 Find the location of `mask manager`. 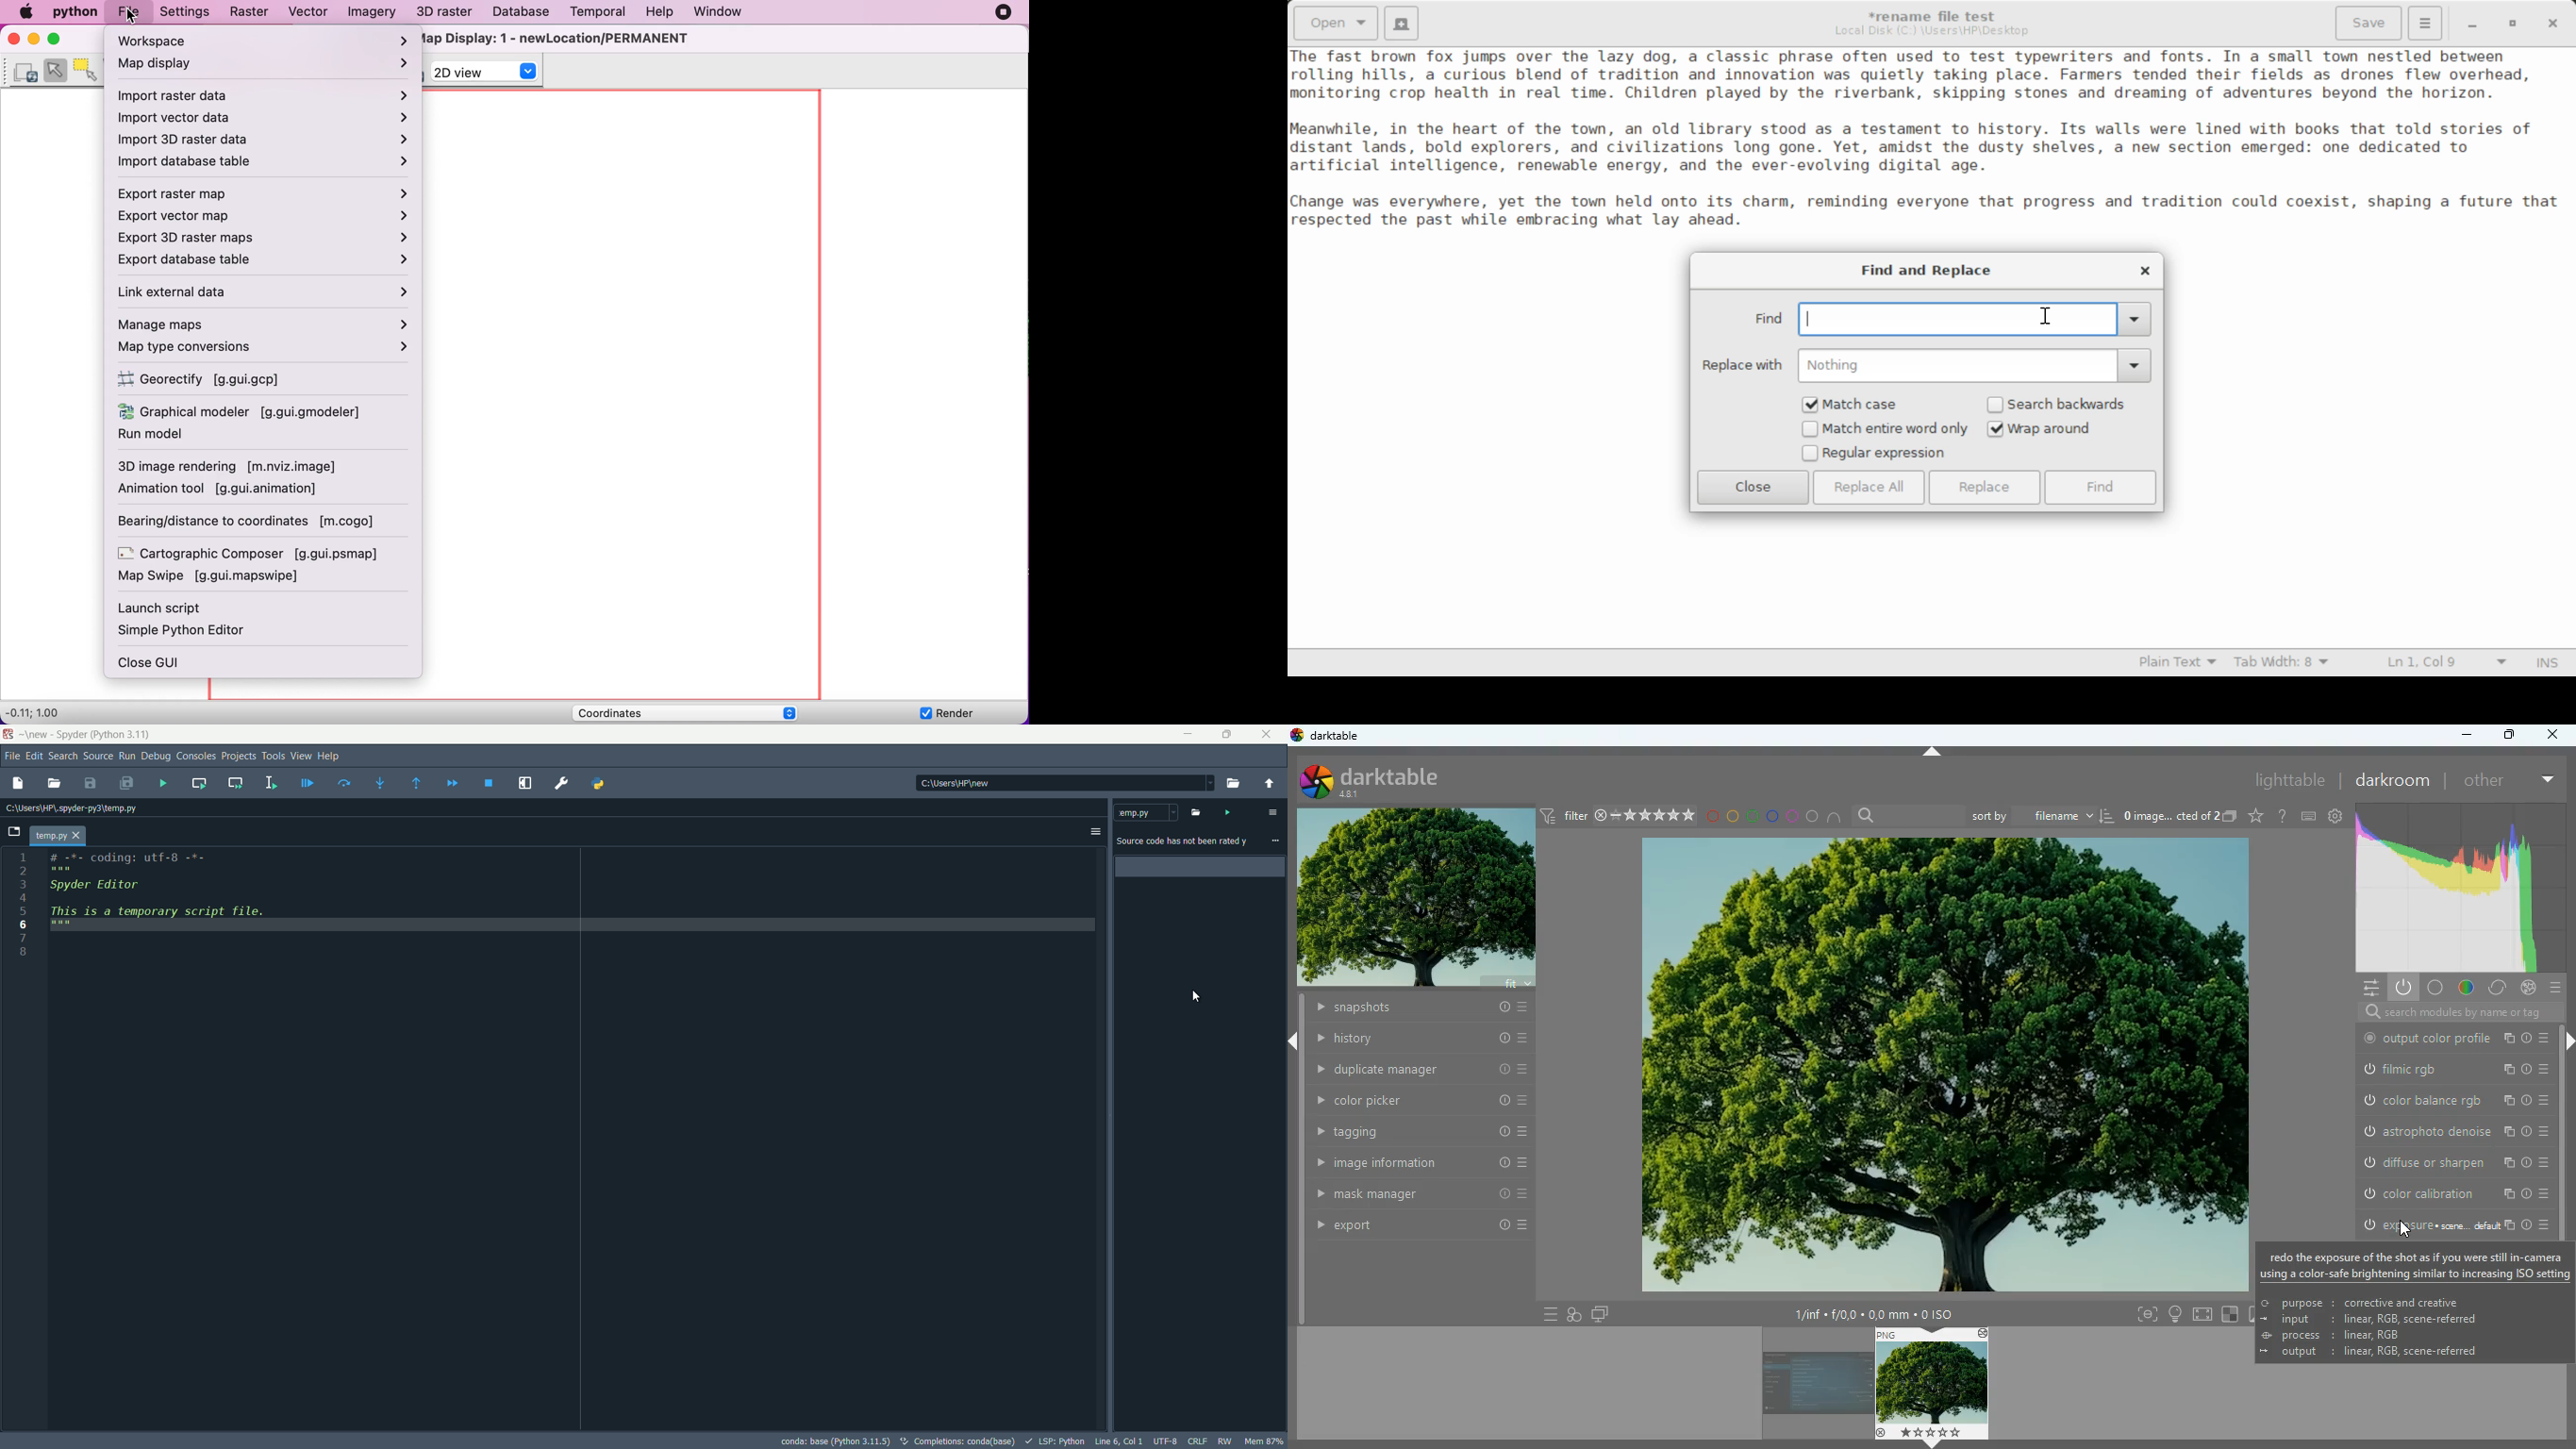

mask manager is located at coordinates (1411, 1196).